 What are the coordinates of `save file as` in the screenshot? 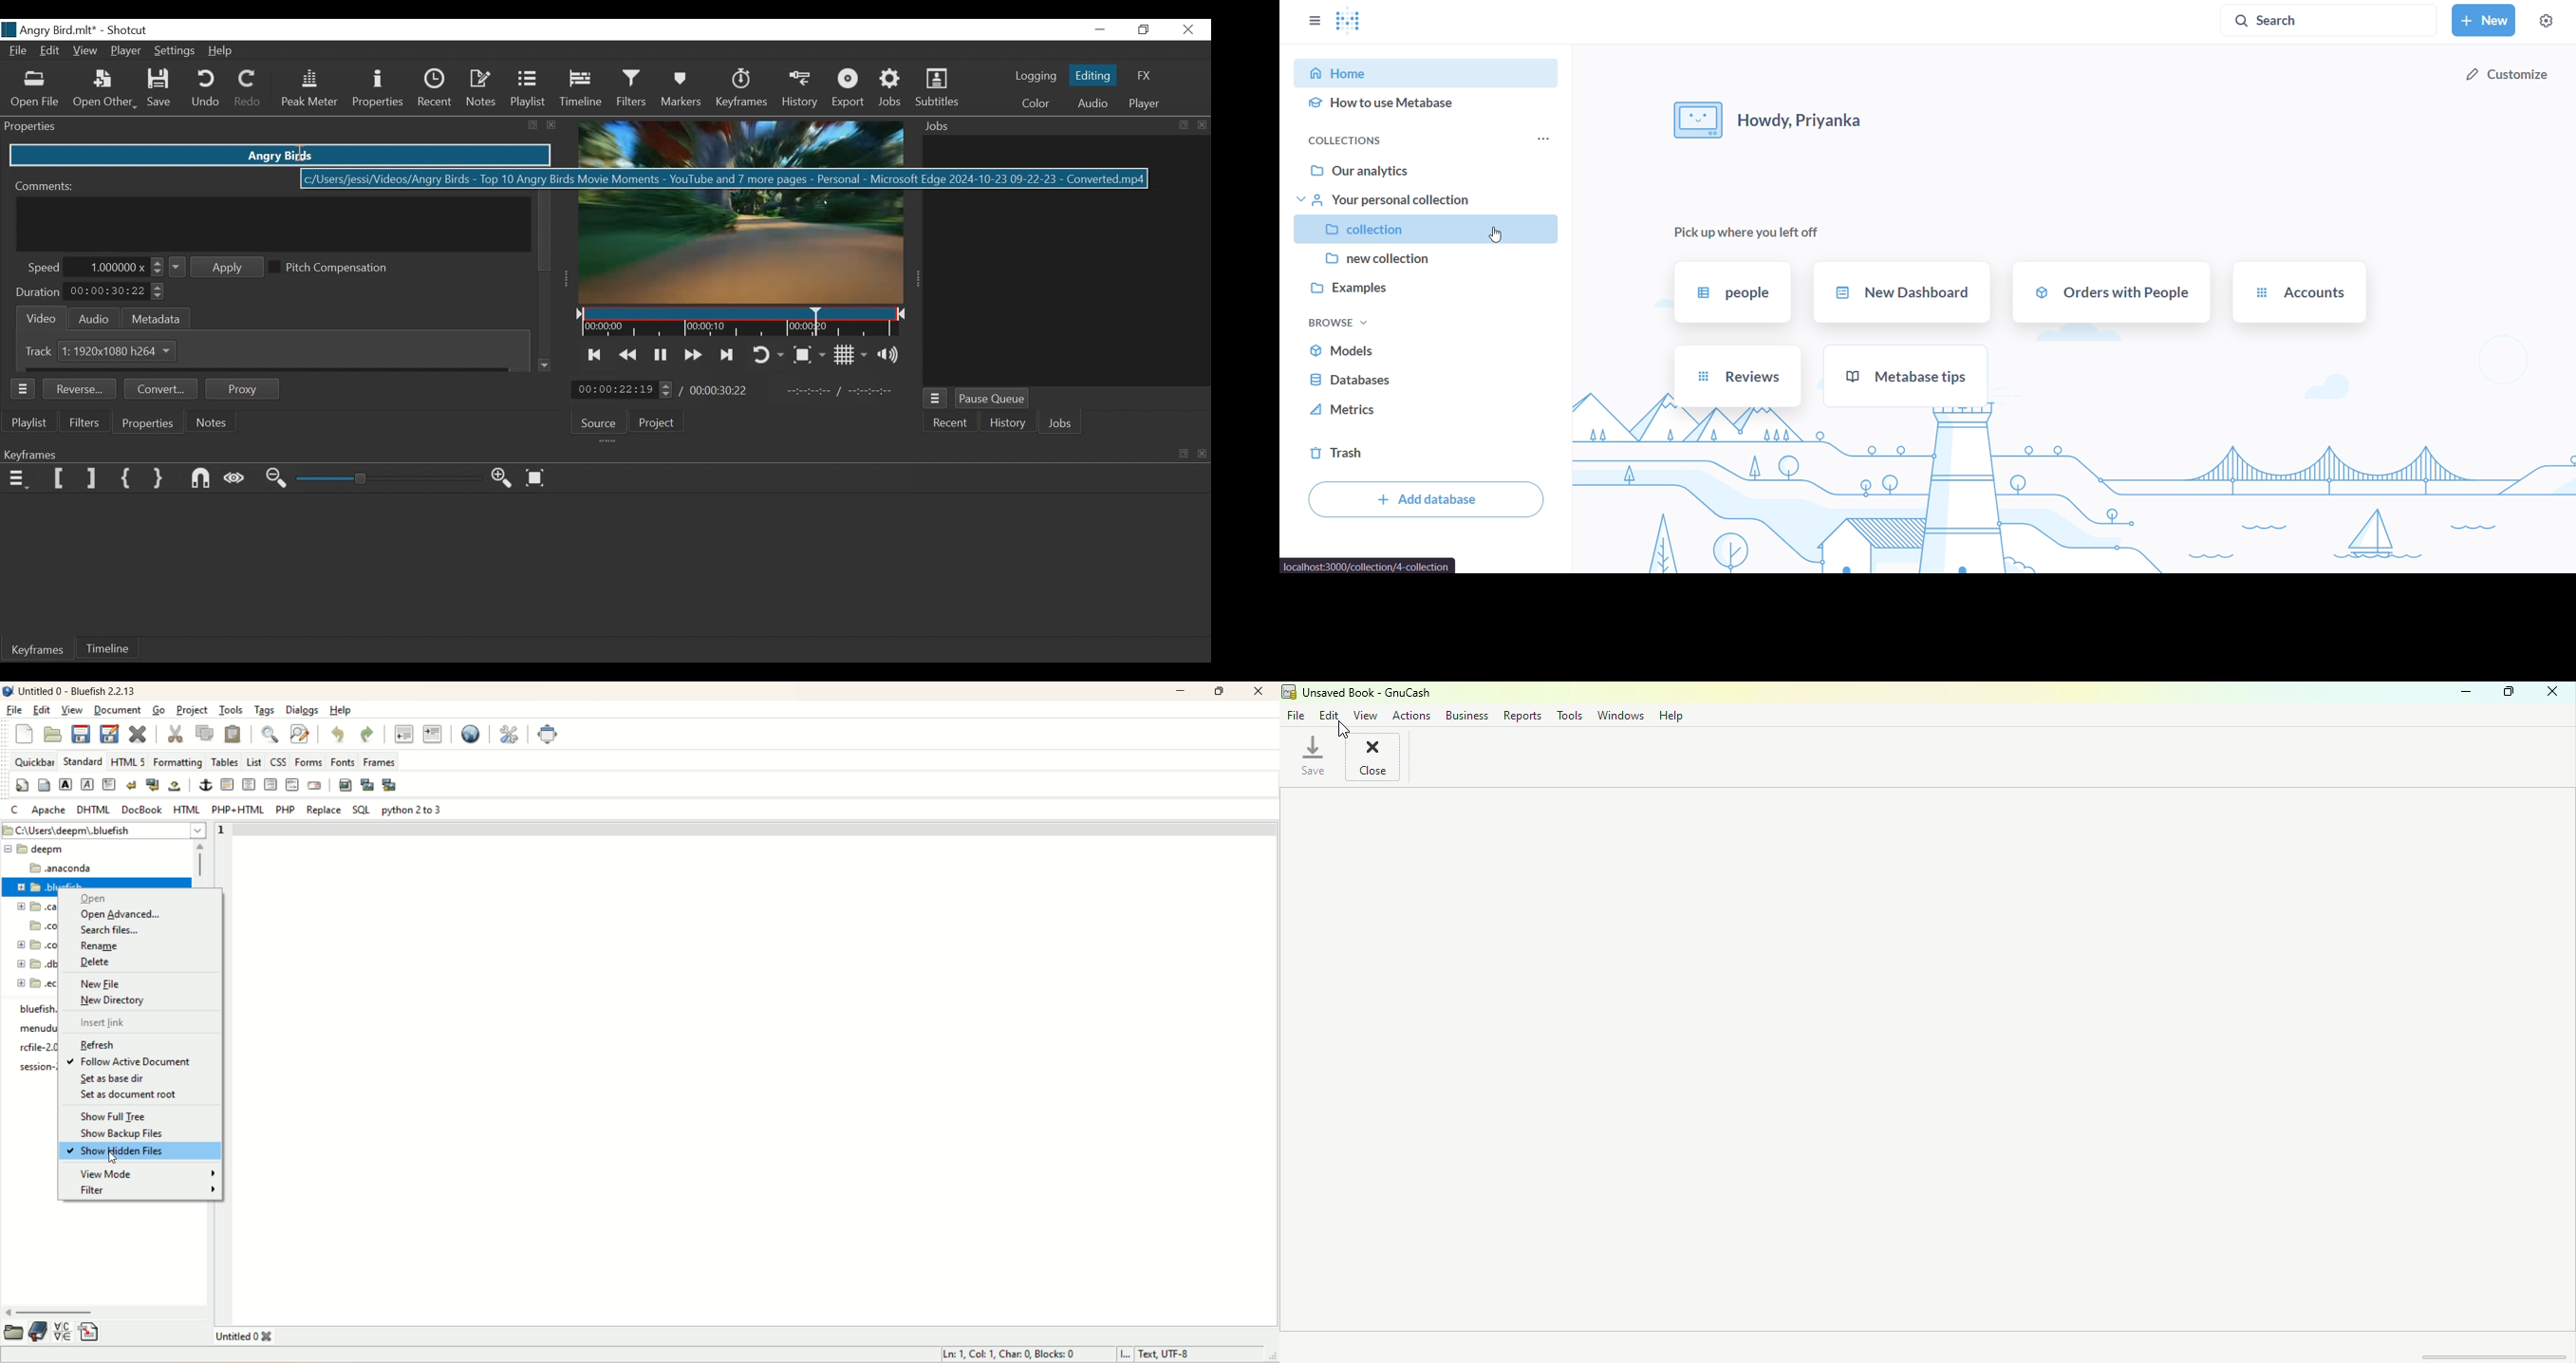 It's located at (109, 734).